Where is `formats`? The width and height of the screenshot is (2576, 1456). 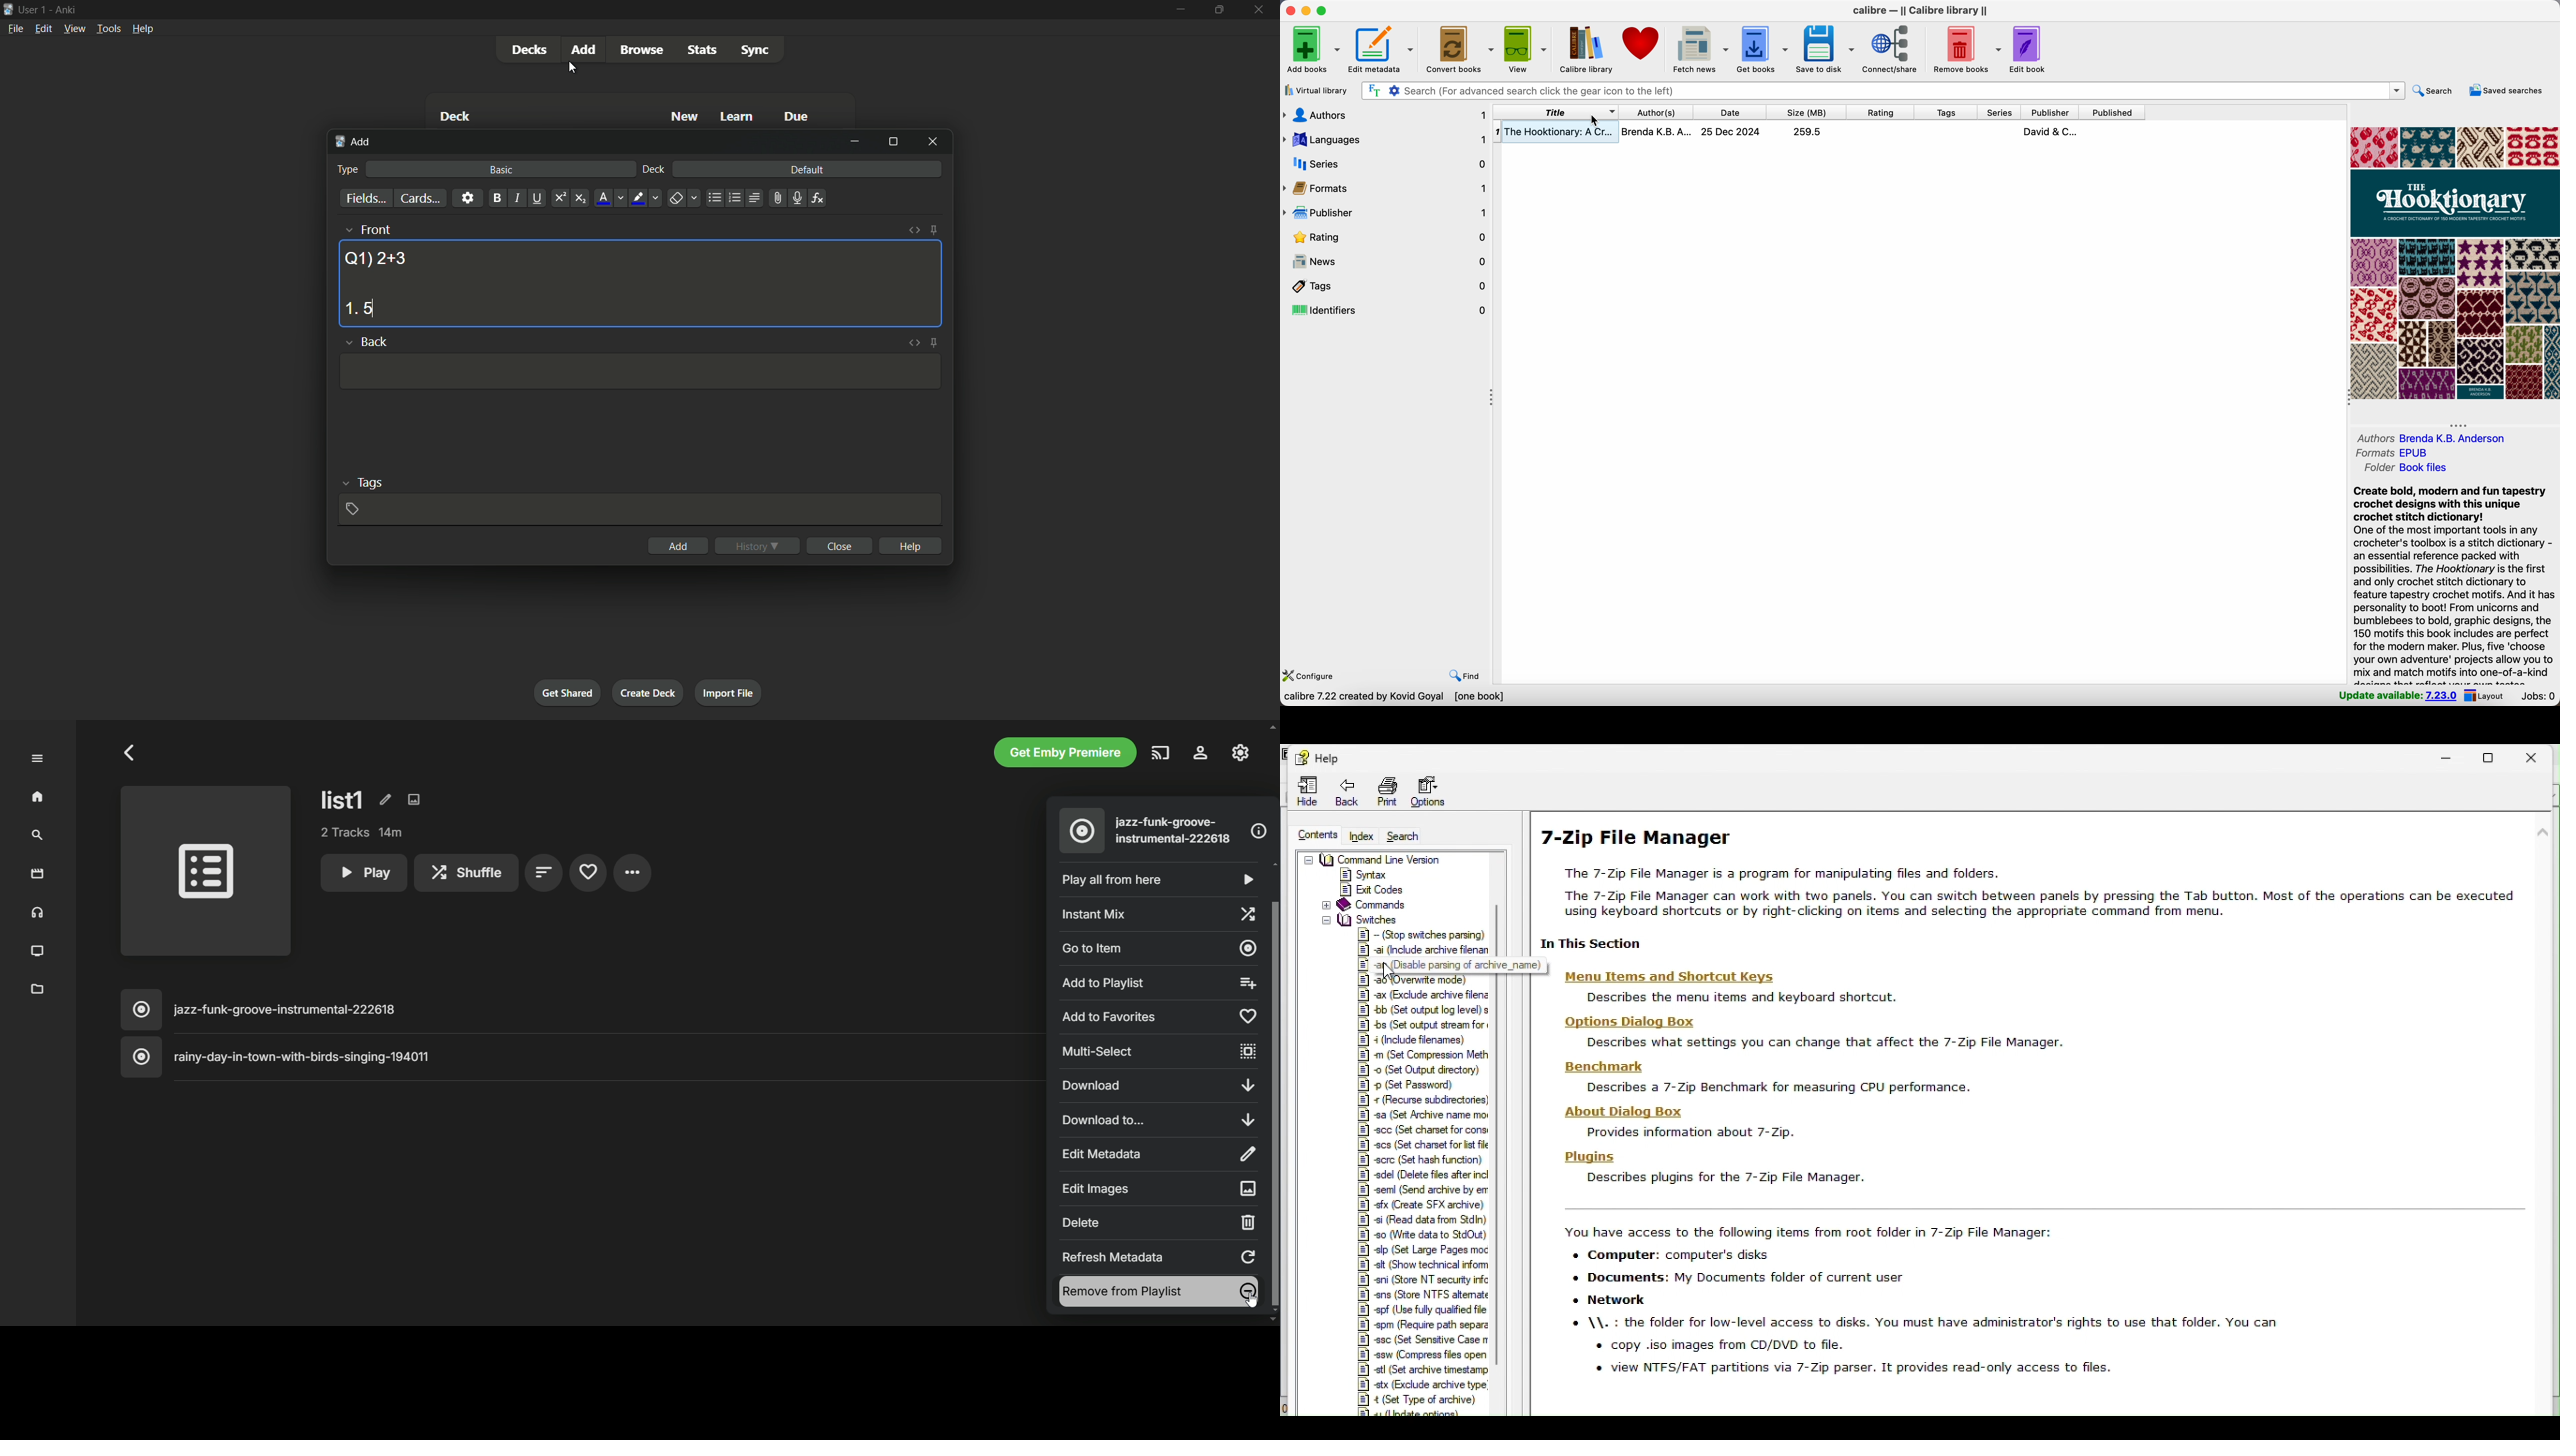 formats is located at coordinates (2392, 454).